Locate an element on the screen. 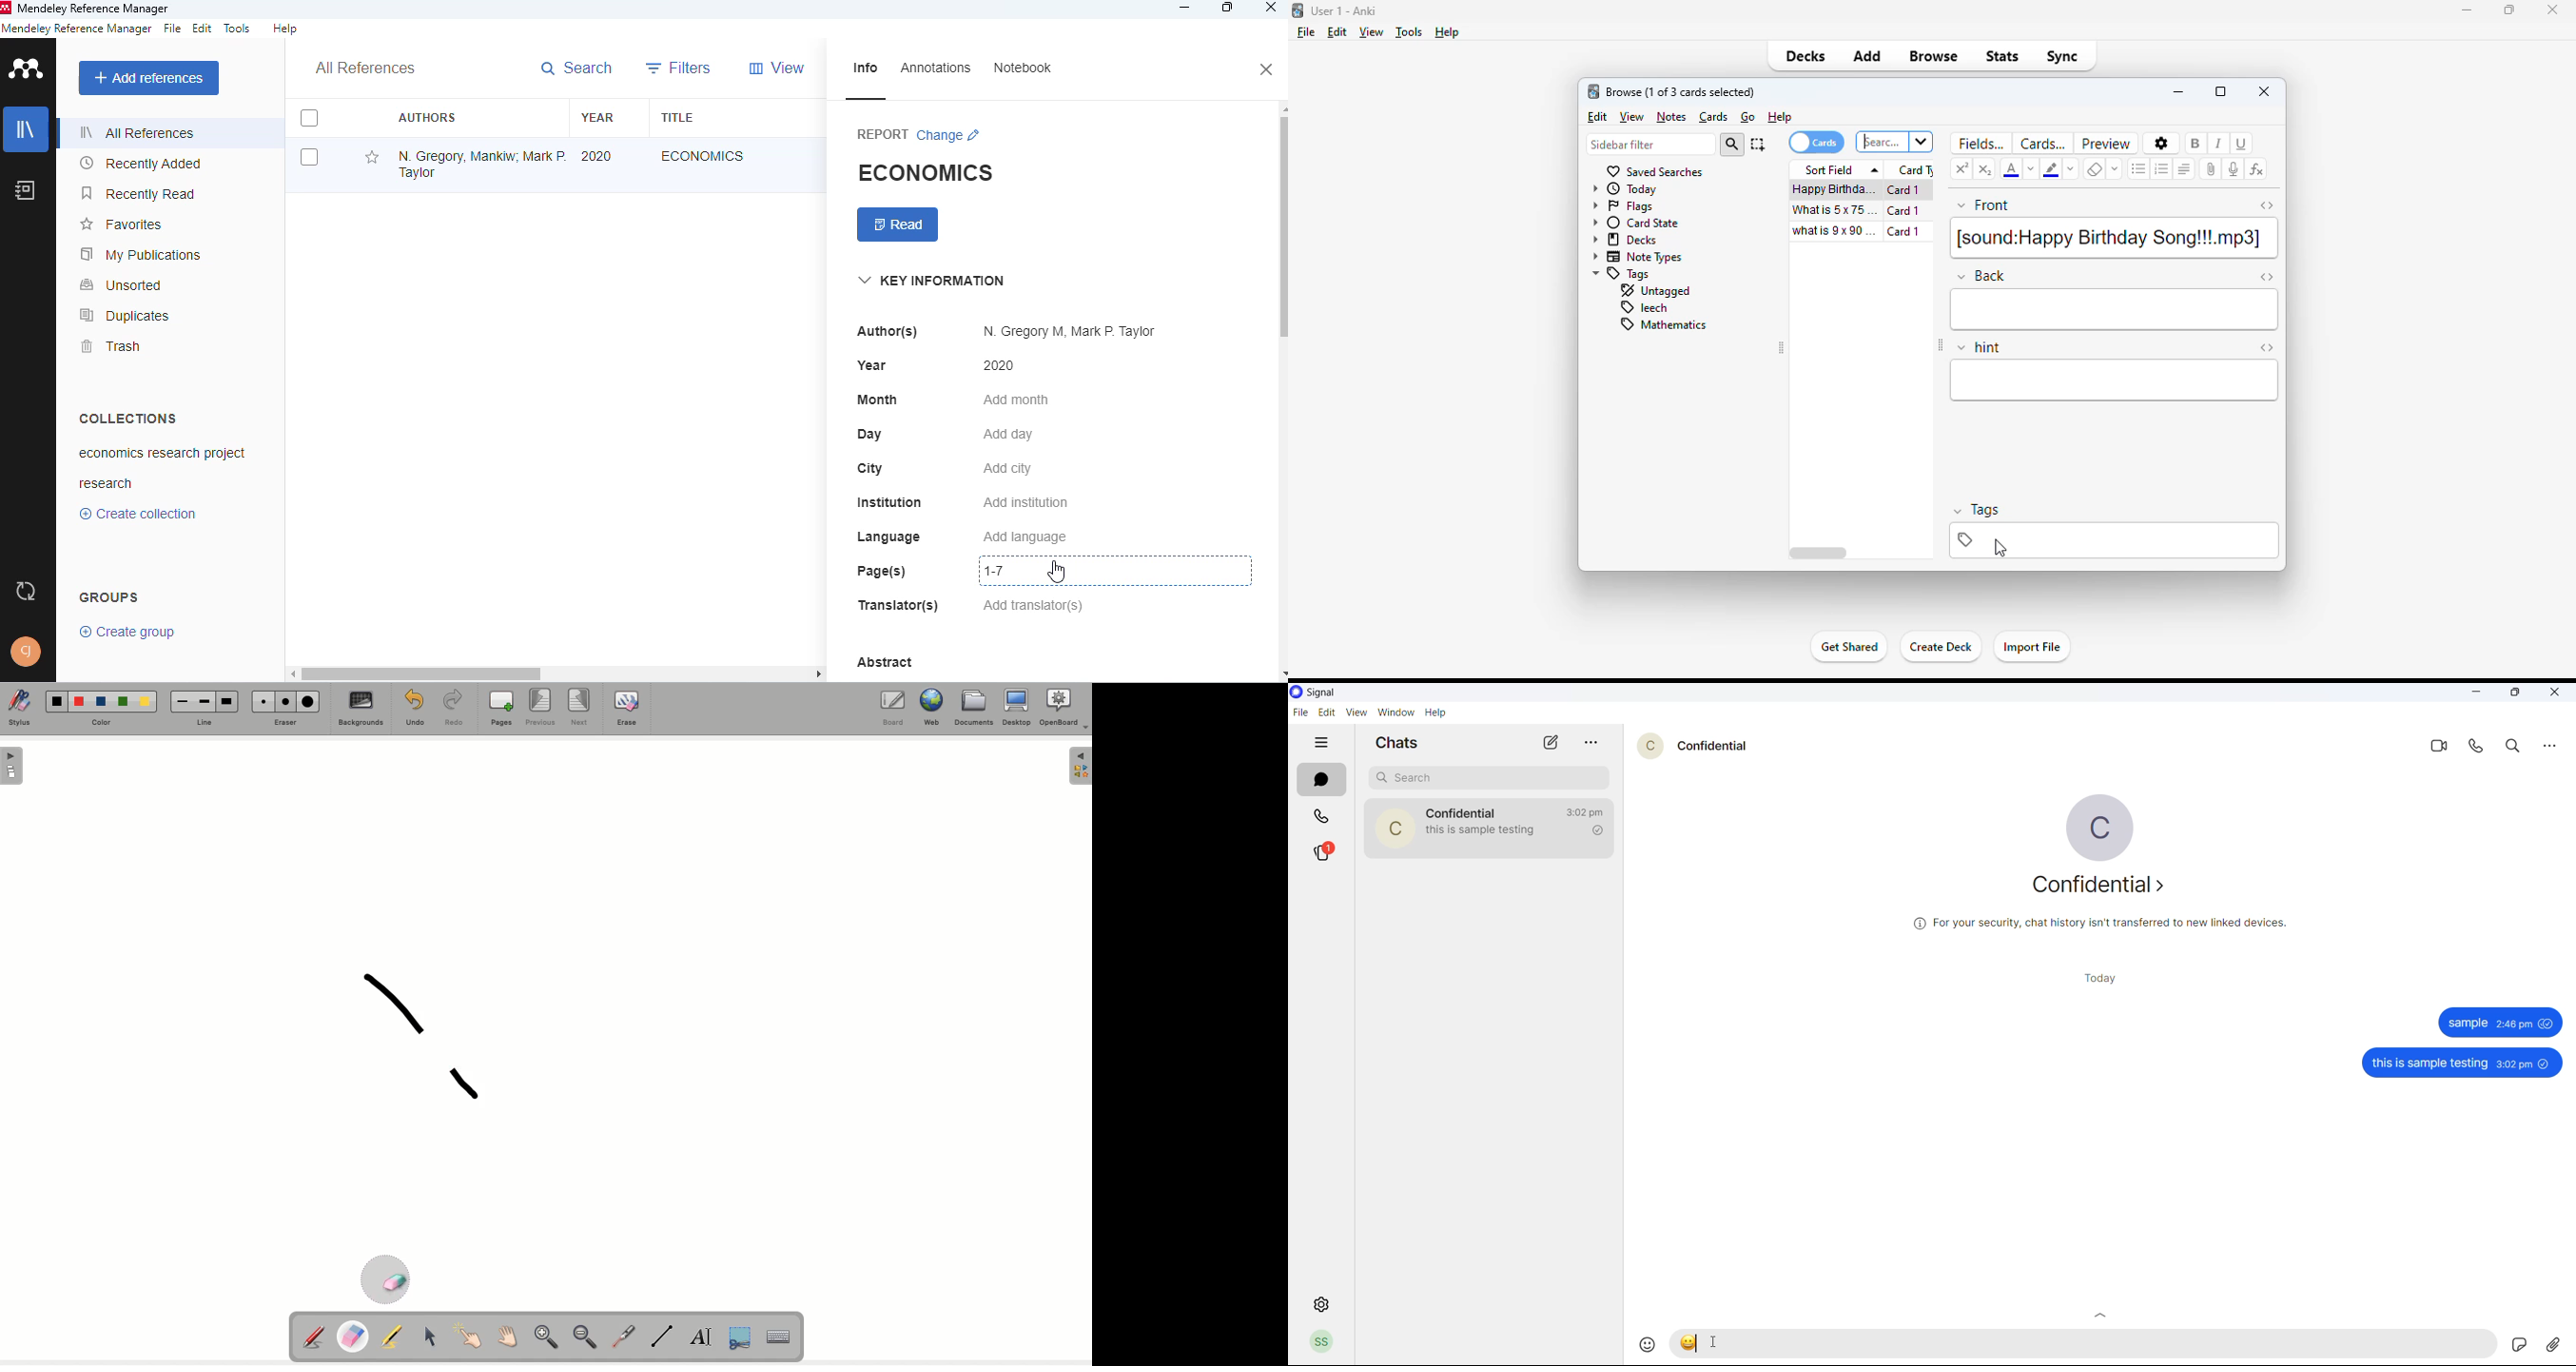  create deck is located at coordinates (1940, 648).